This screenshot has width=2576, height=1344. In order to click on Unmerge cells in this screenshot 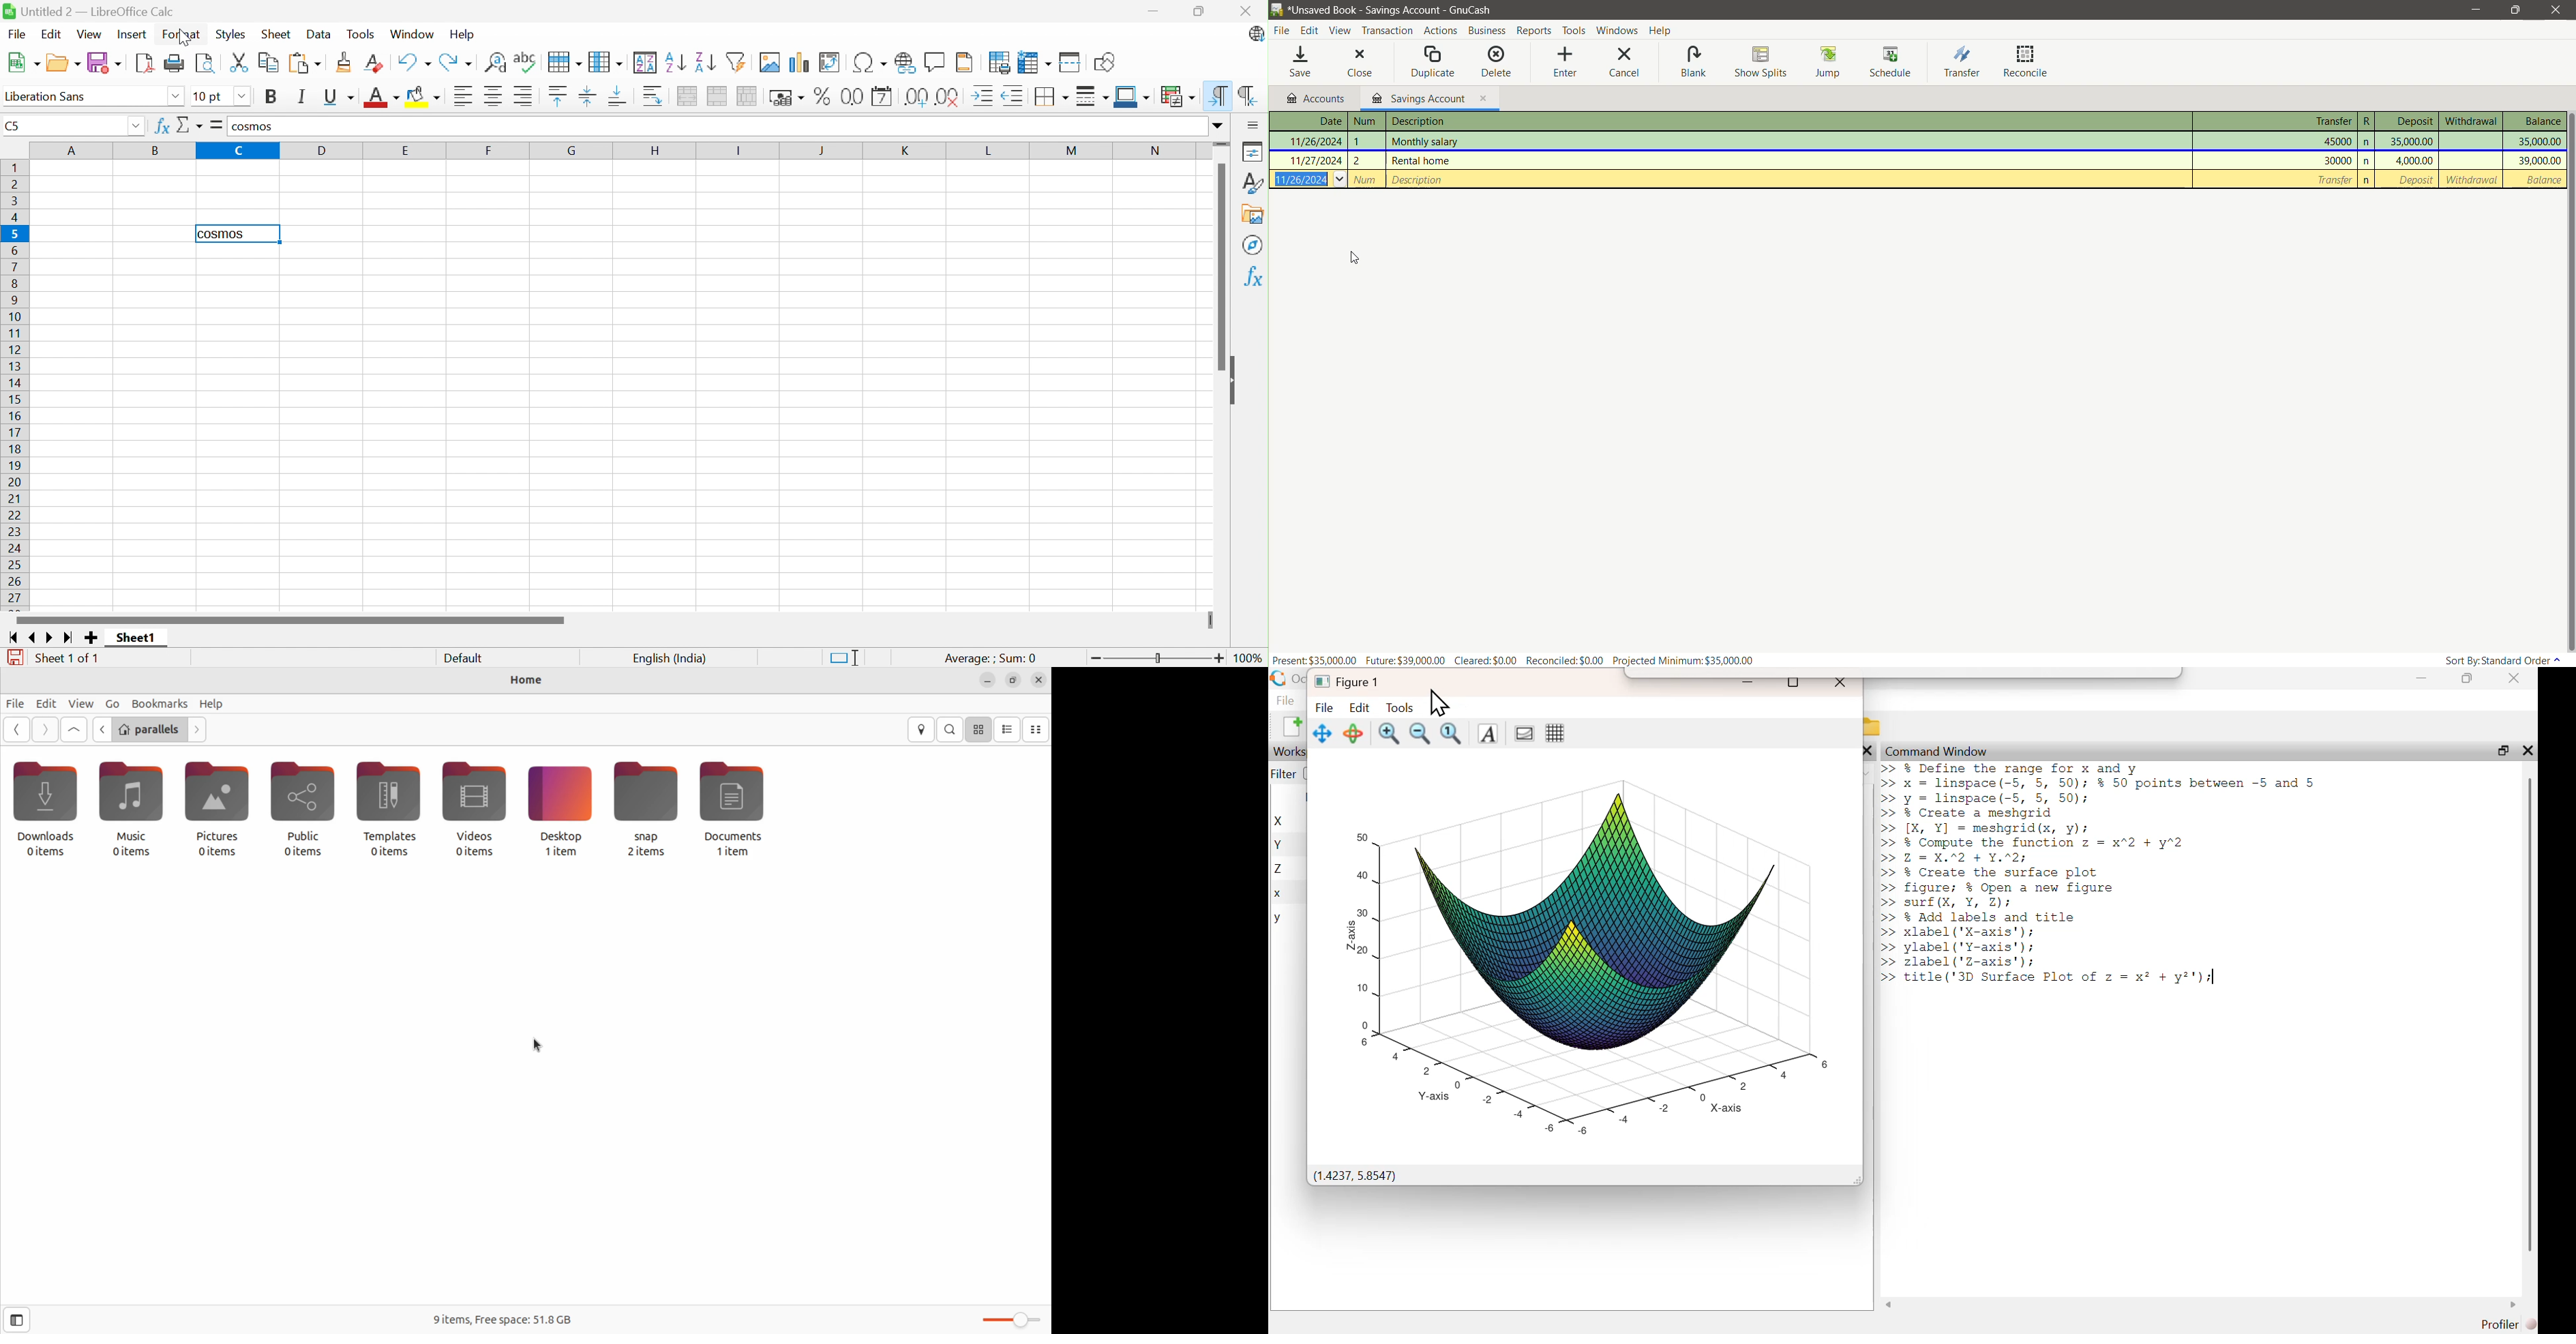, I will do `click(749, 97)`.